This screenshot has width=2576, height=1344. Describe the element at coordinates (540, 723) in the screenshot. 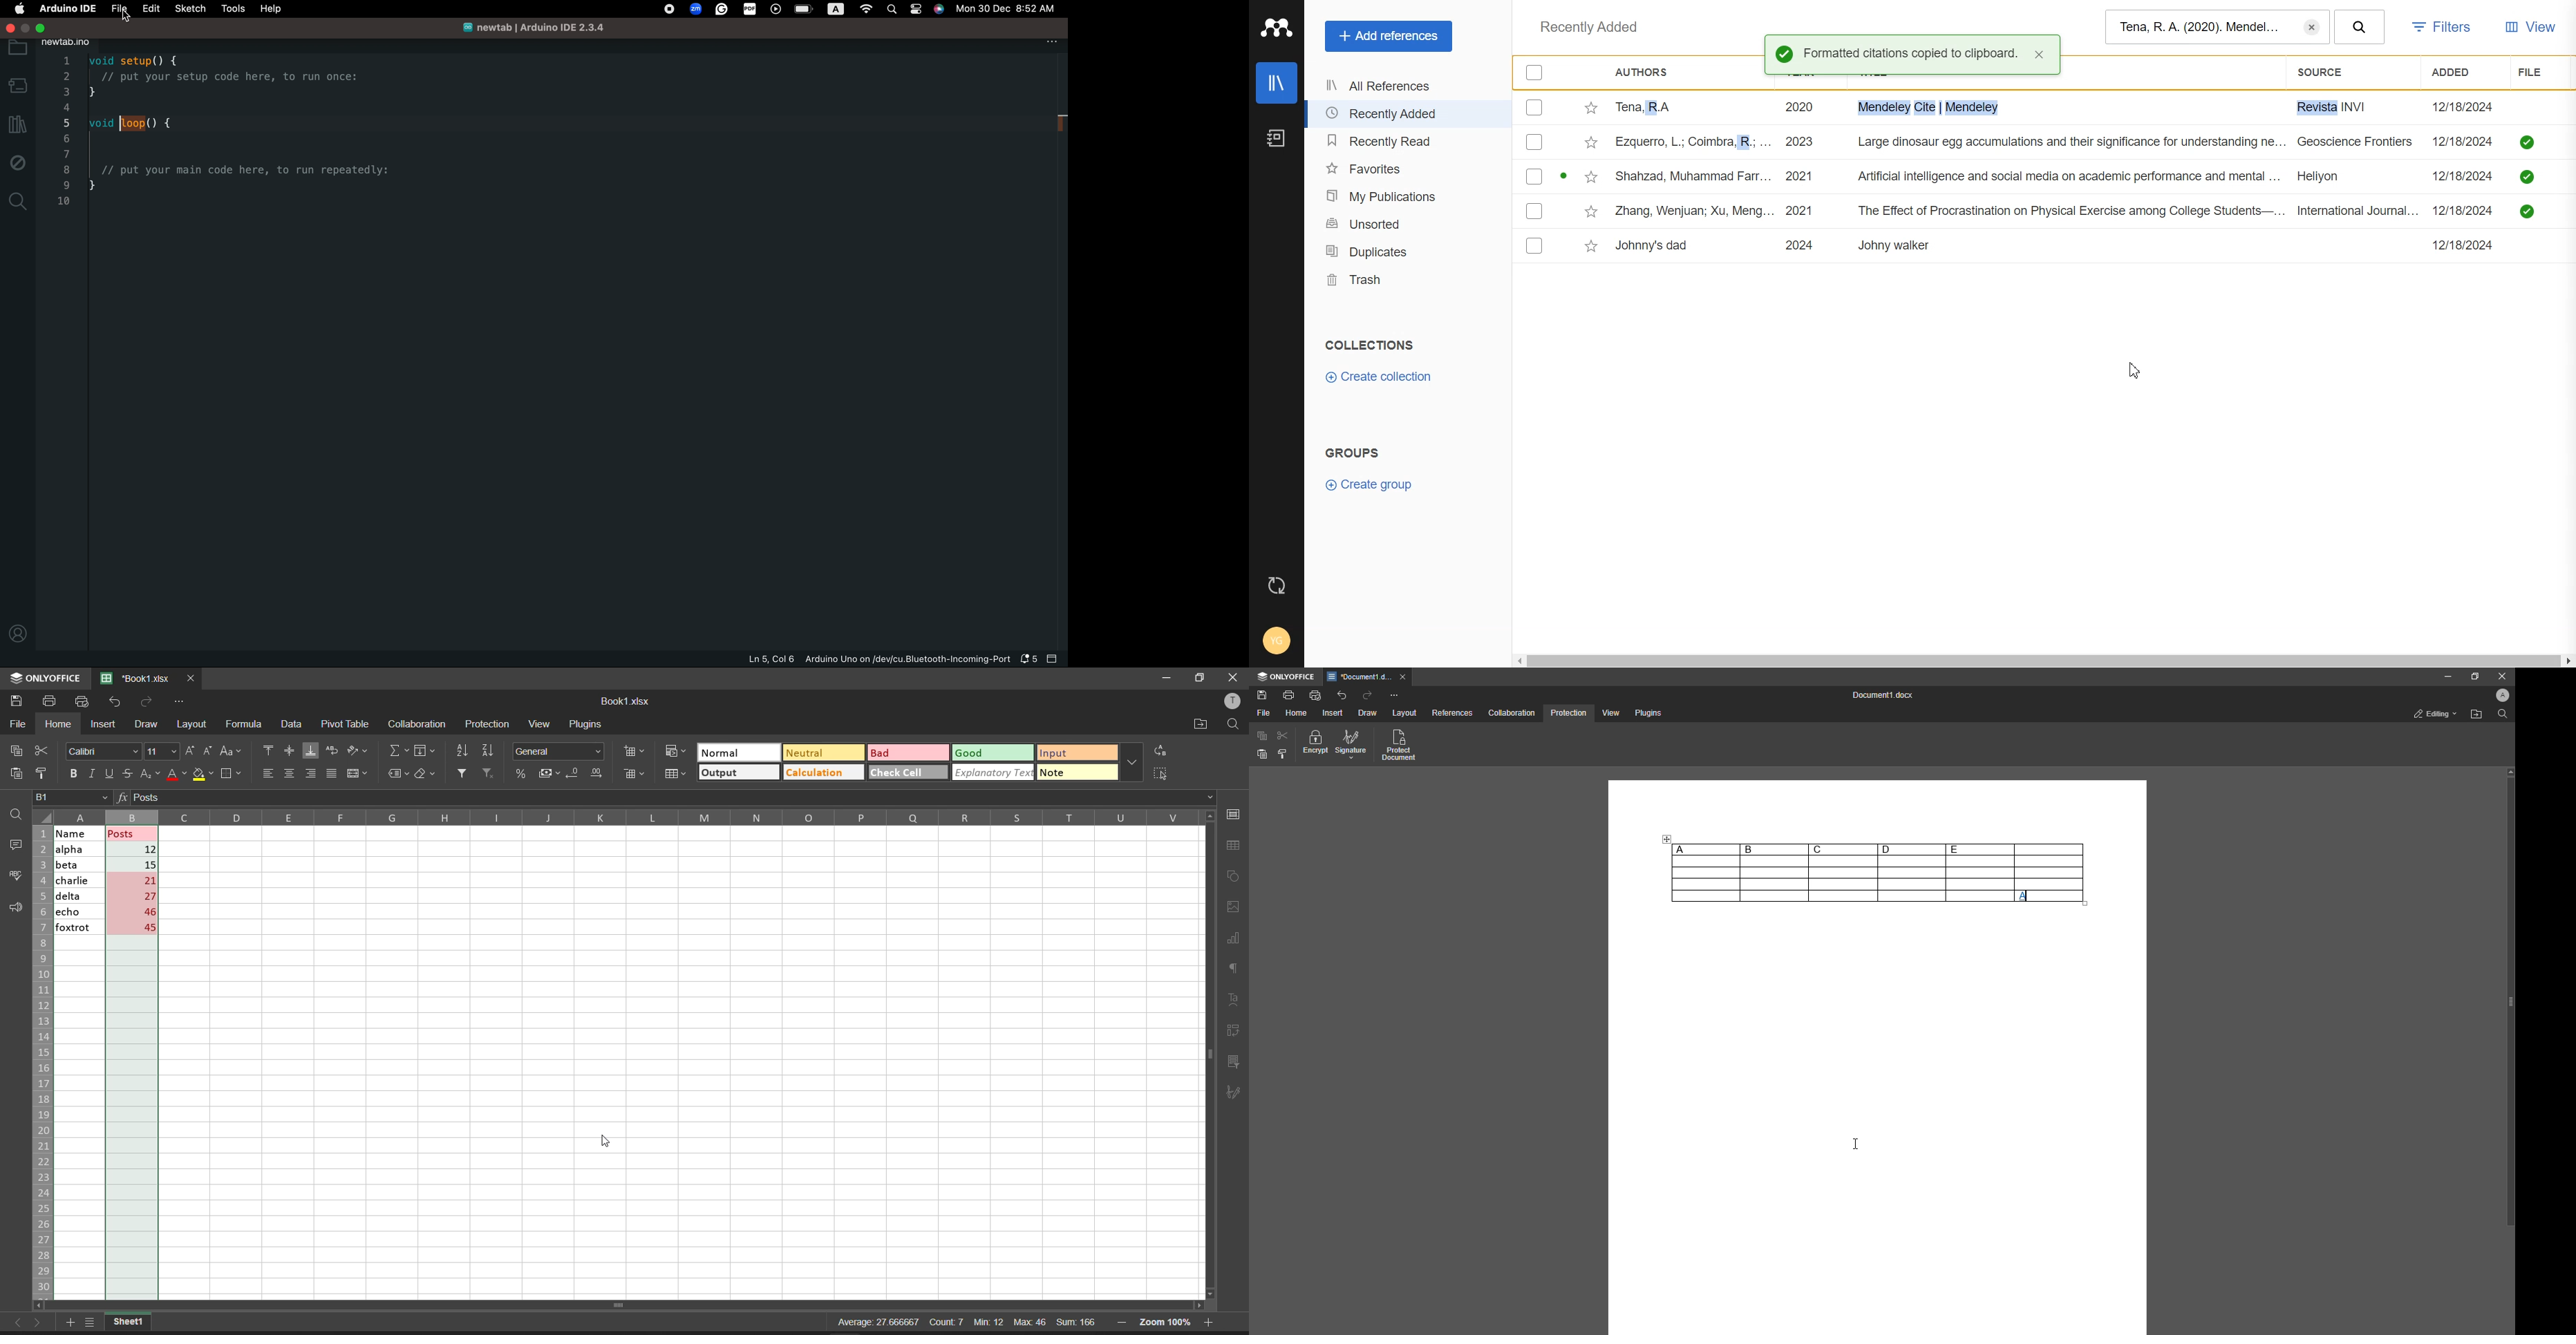

I see `view` at that location.